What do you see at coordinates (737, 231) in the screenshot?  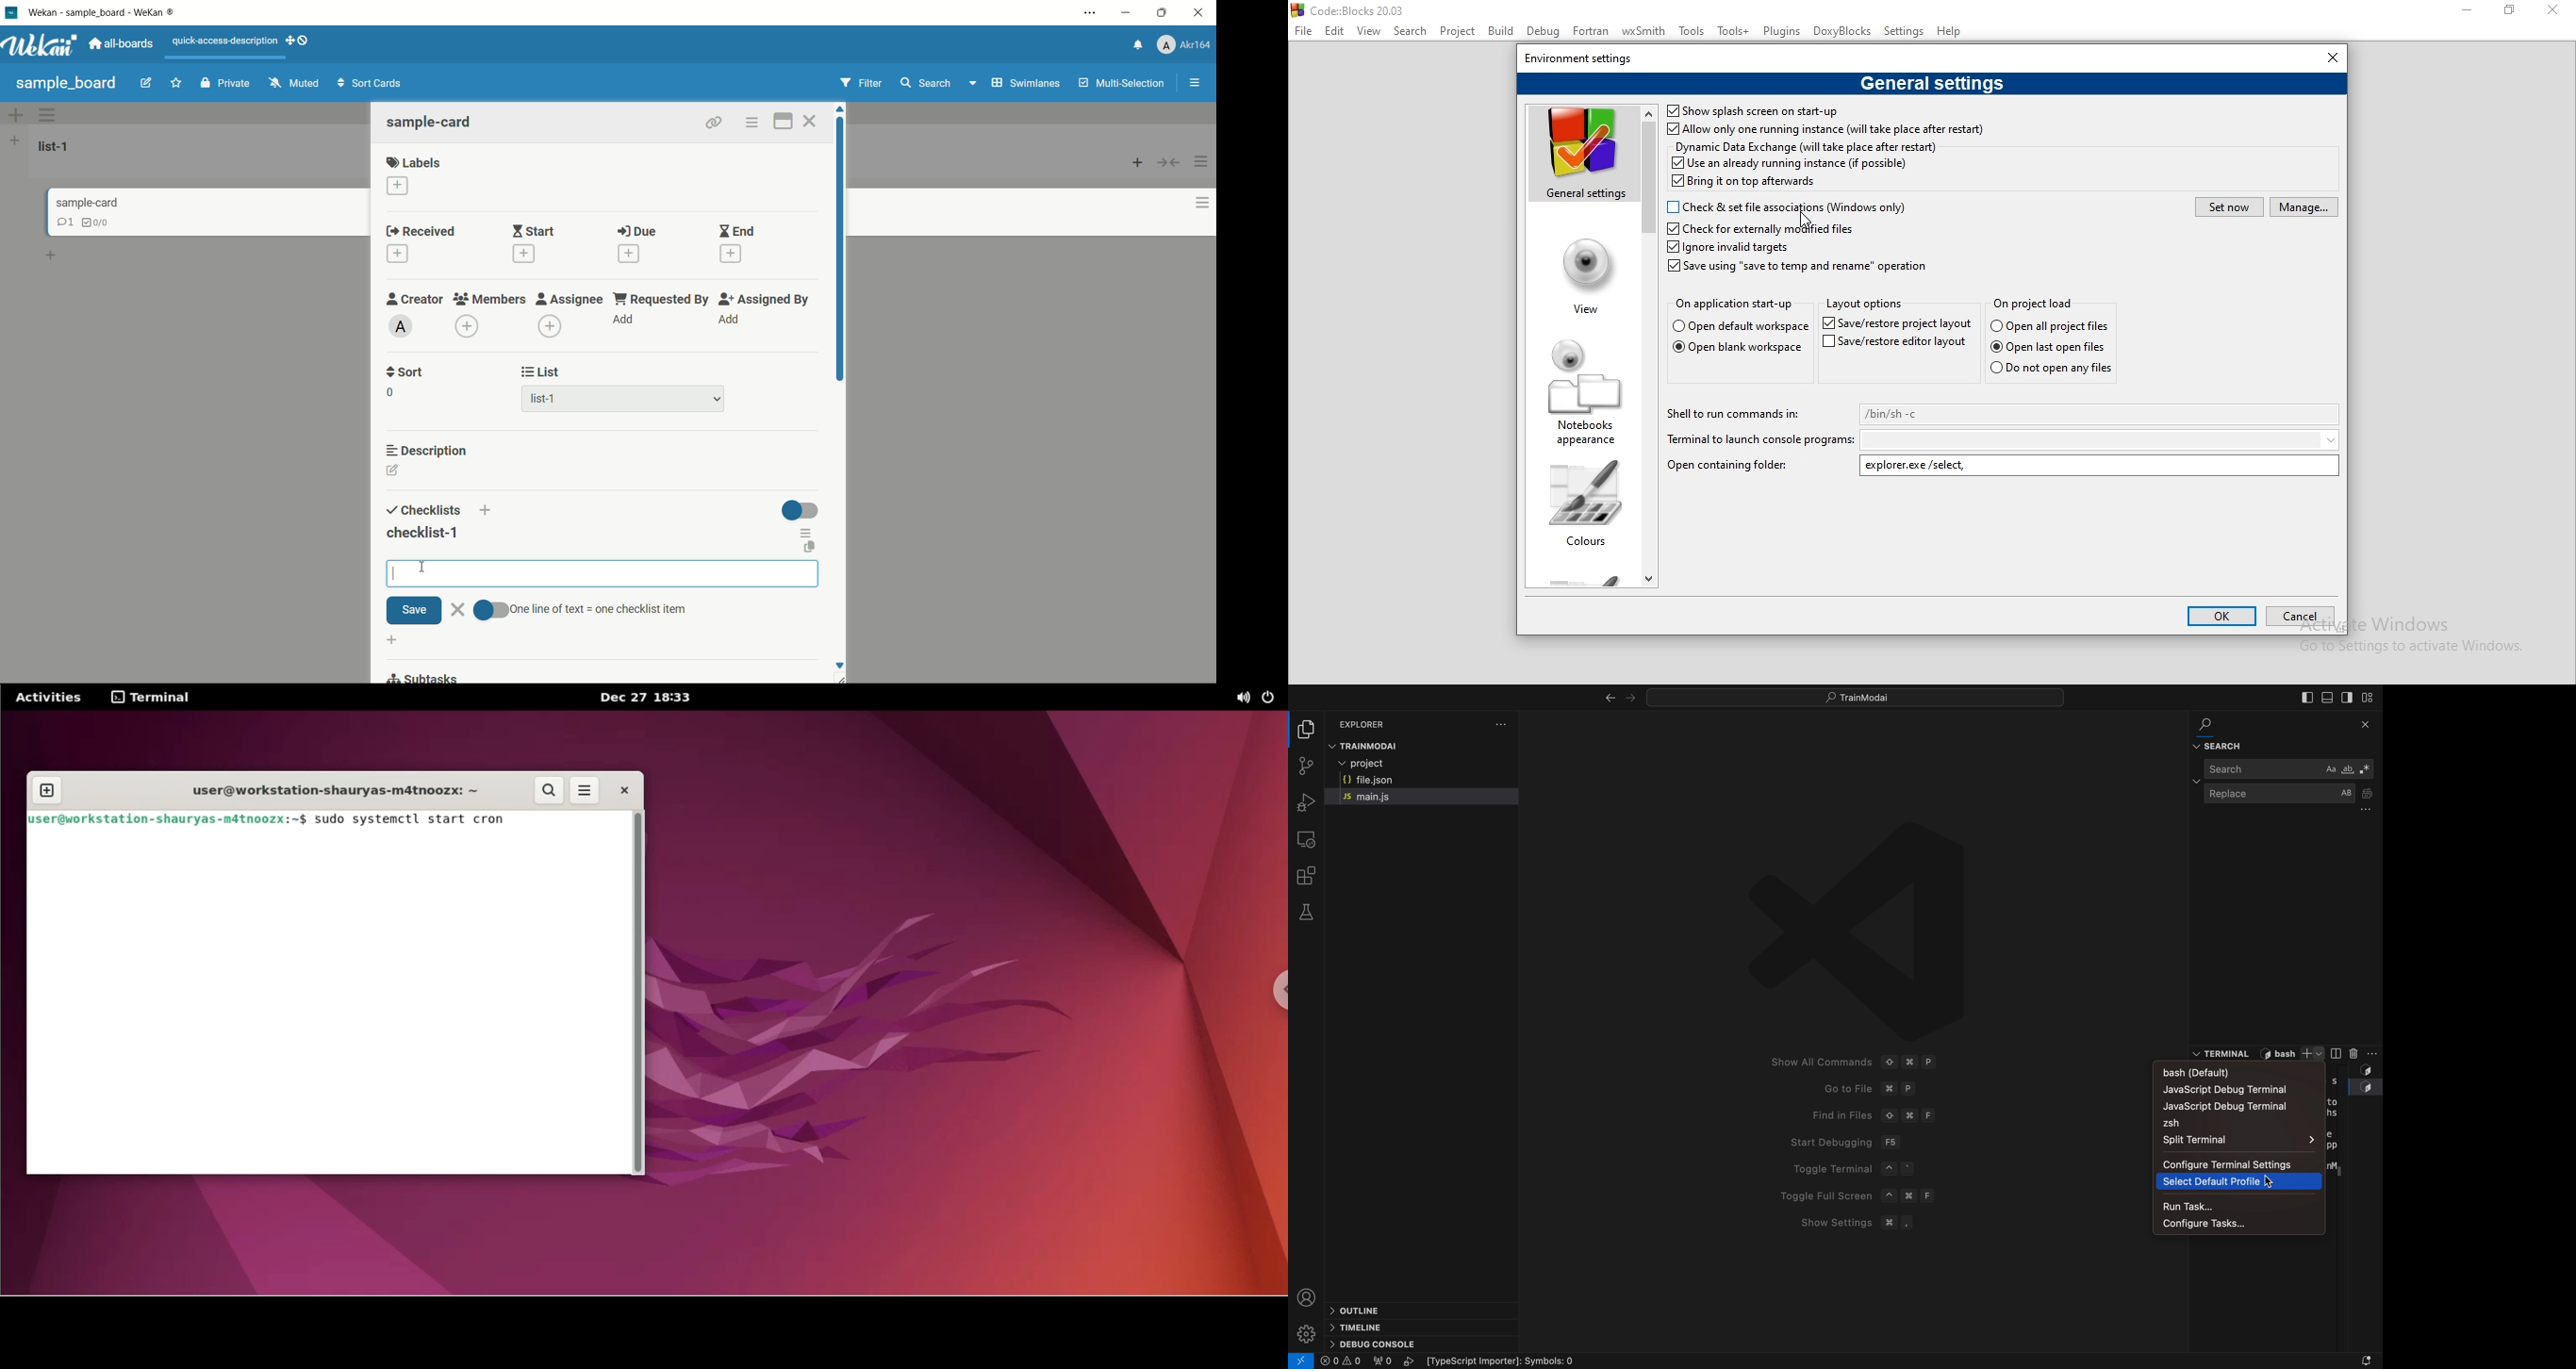 I see `end` at bounding box center [737, 231].